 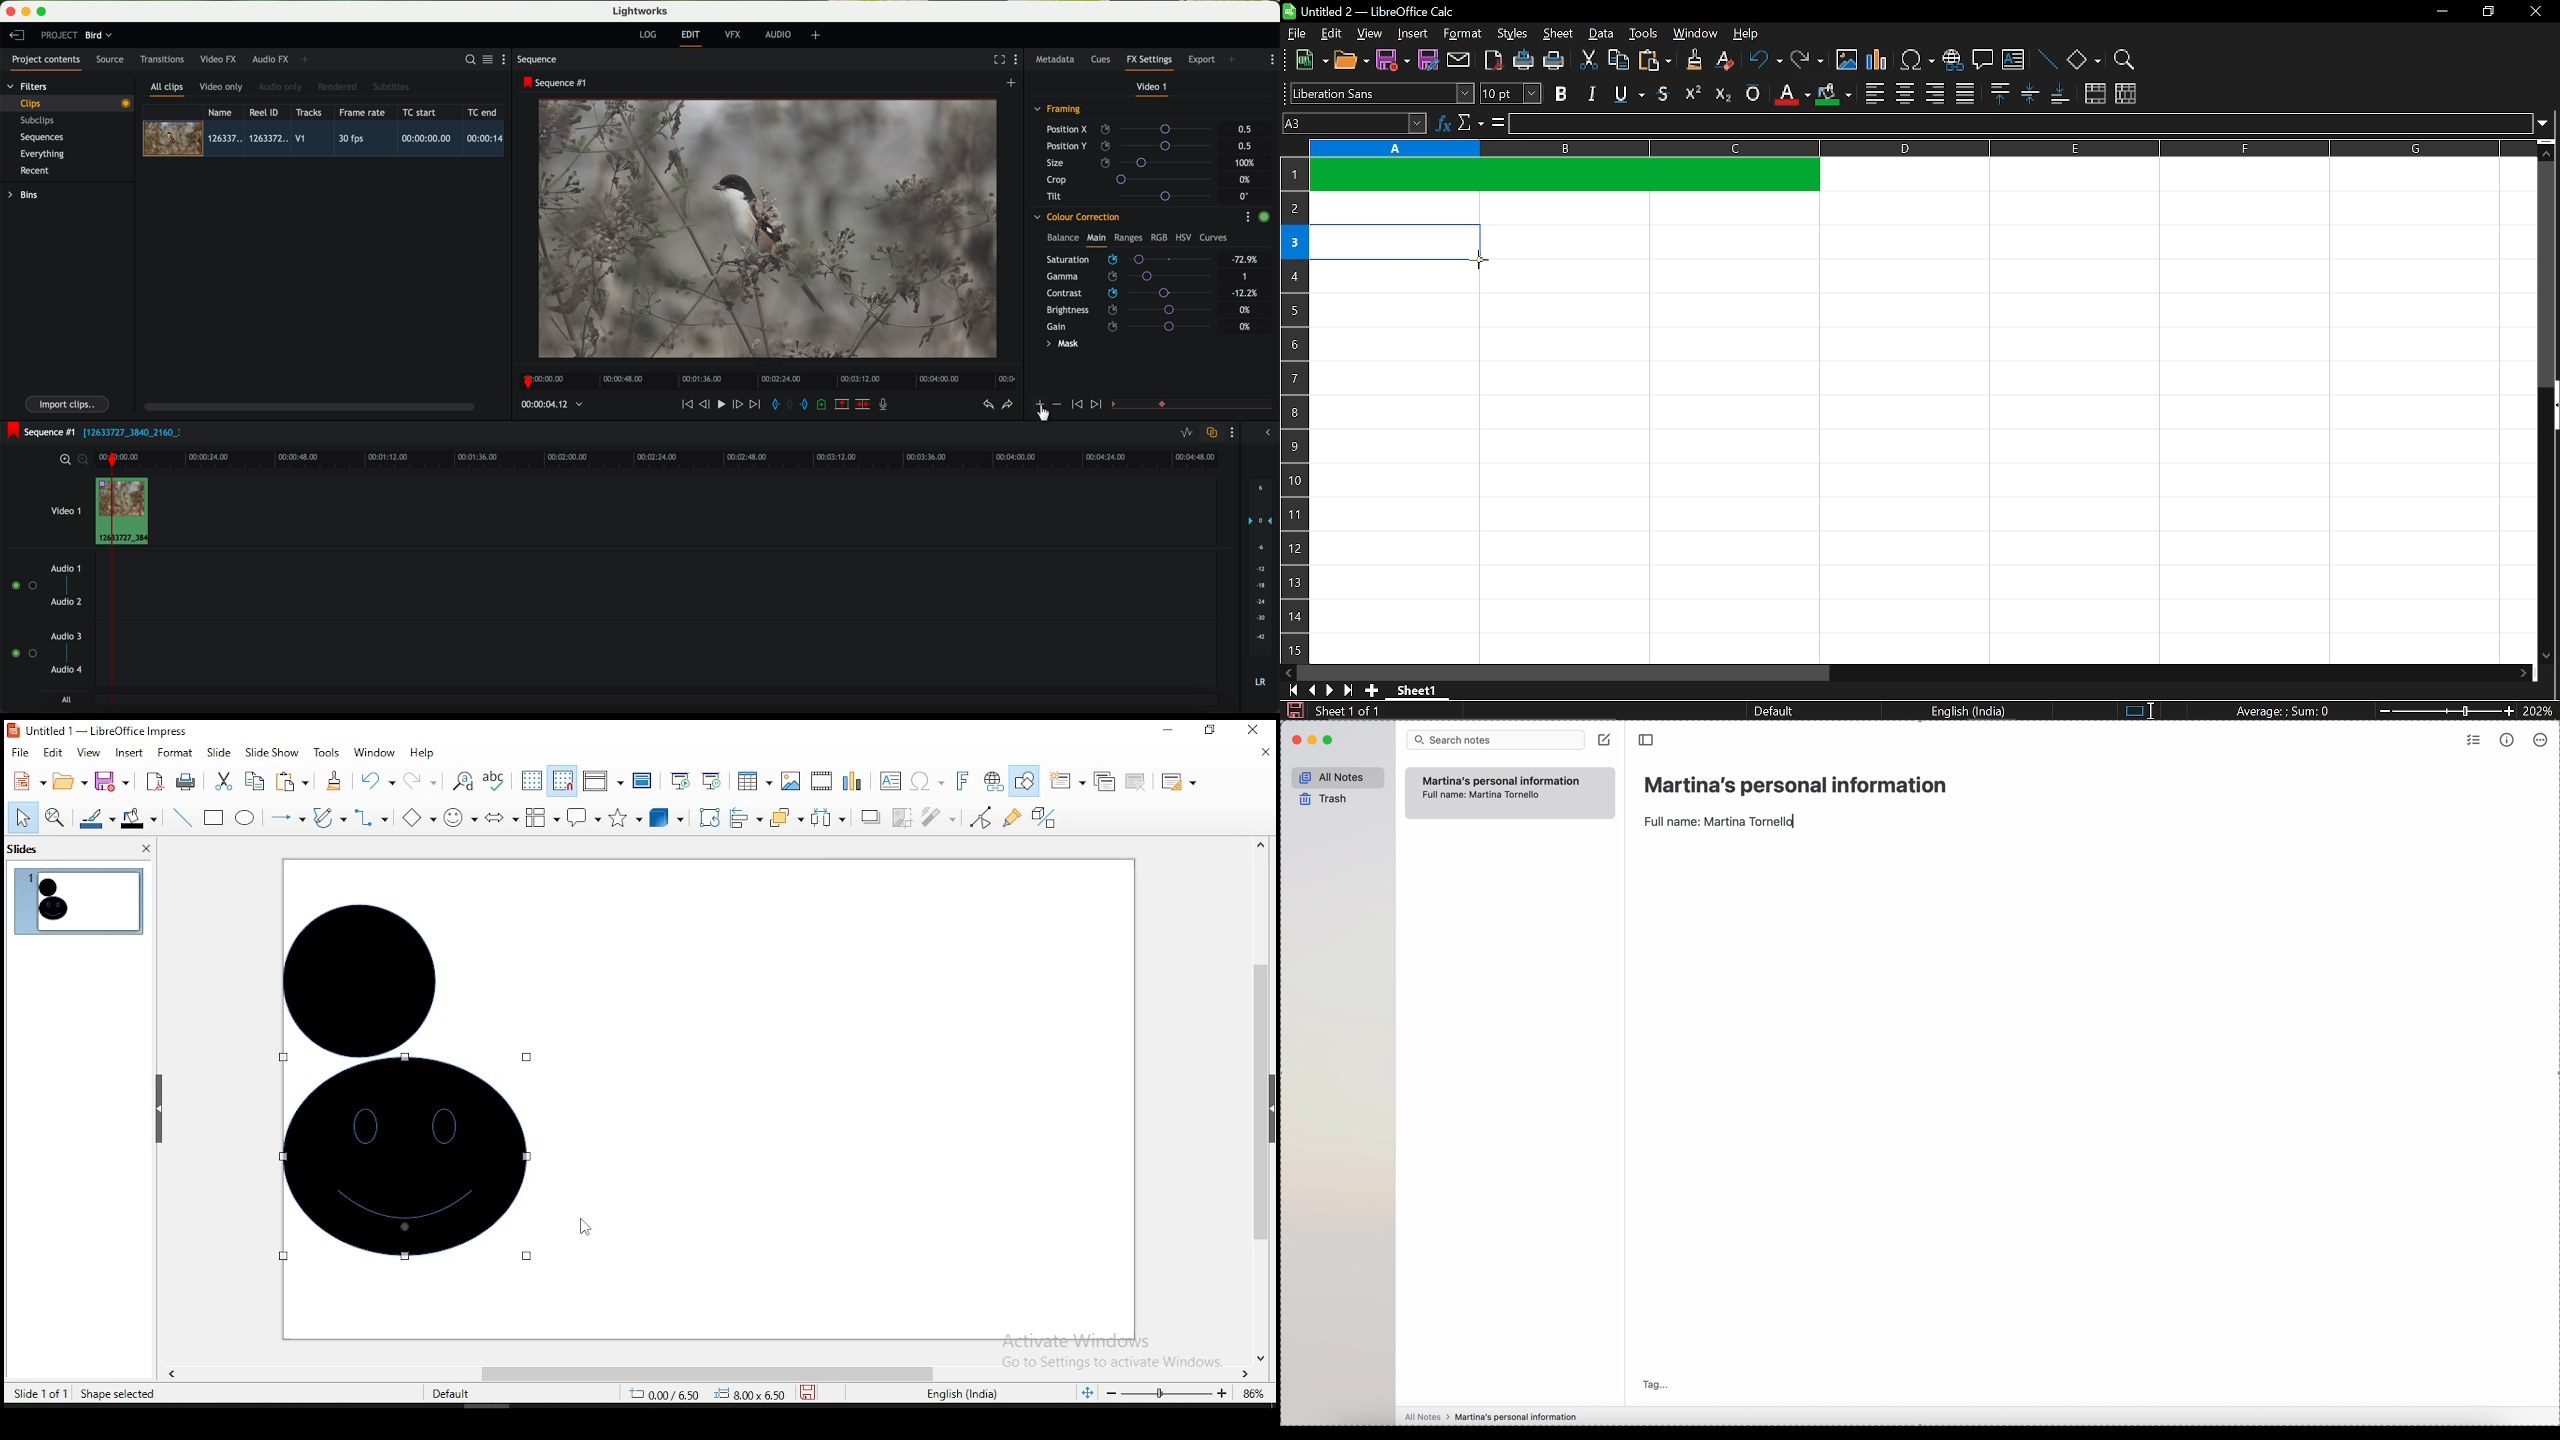 What do you see at coordinates (1693, 93) in the screenshot?
I see `supercript` at bounding box center [1693, 93].